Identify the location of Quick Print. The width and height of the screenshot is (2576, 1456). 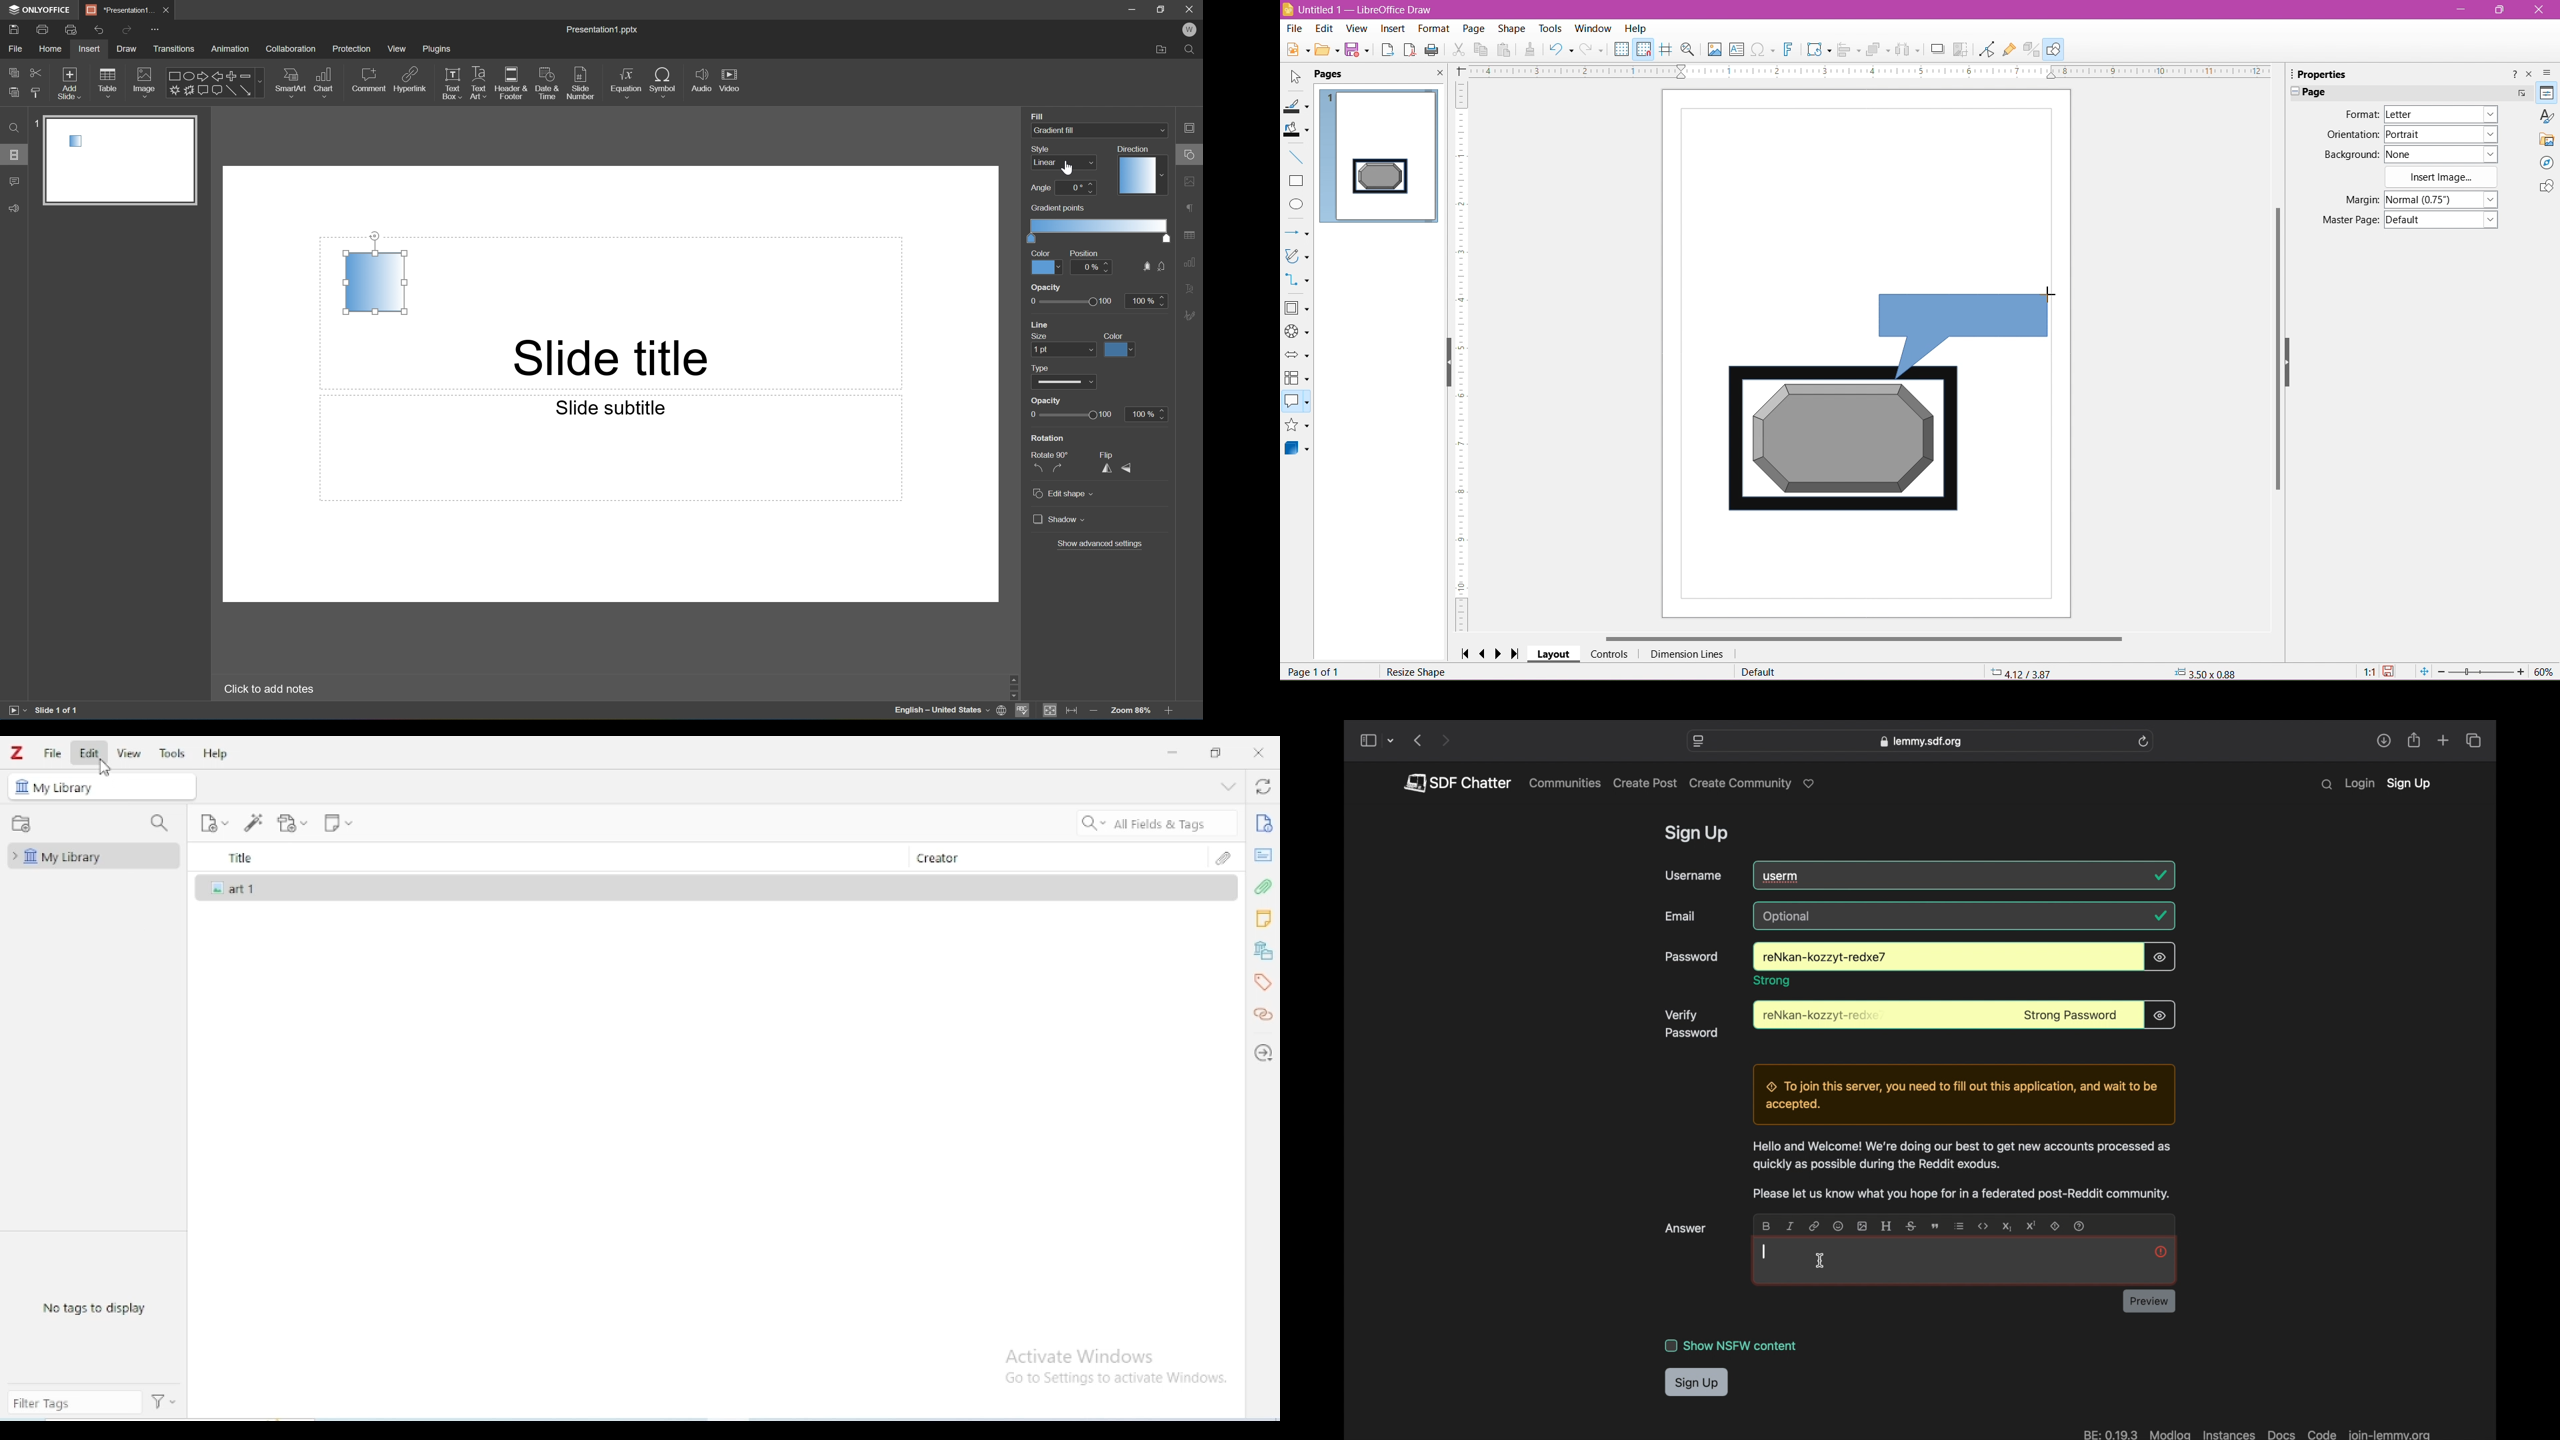
(70, 29).